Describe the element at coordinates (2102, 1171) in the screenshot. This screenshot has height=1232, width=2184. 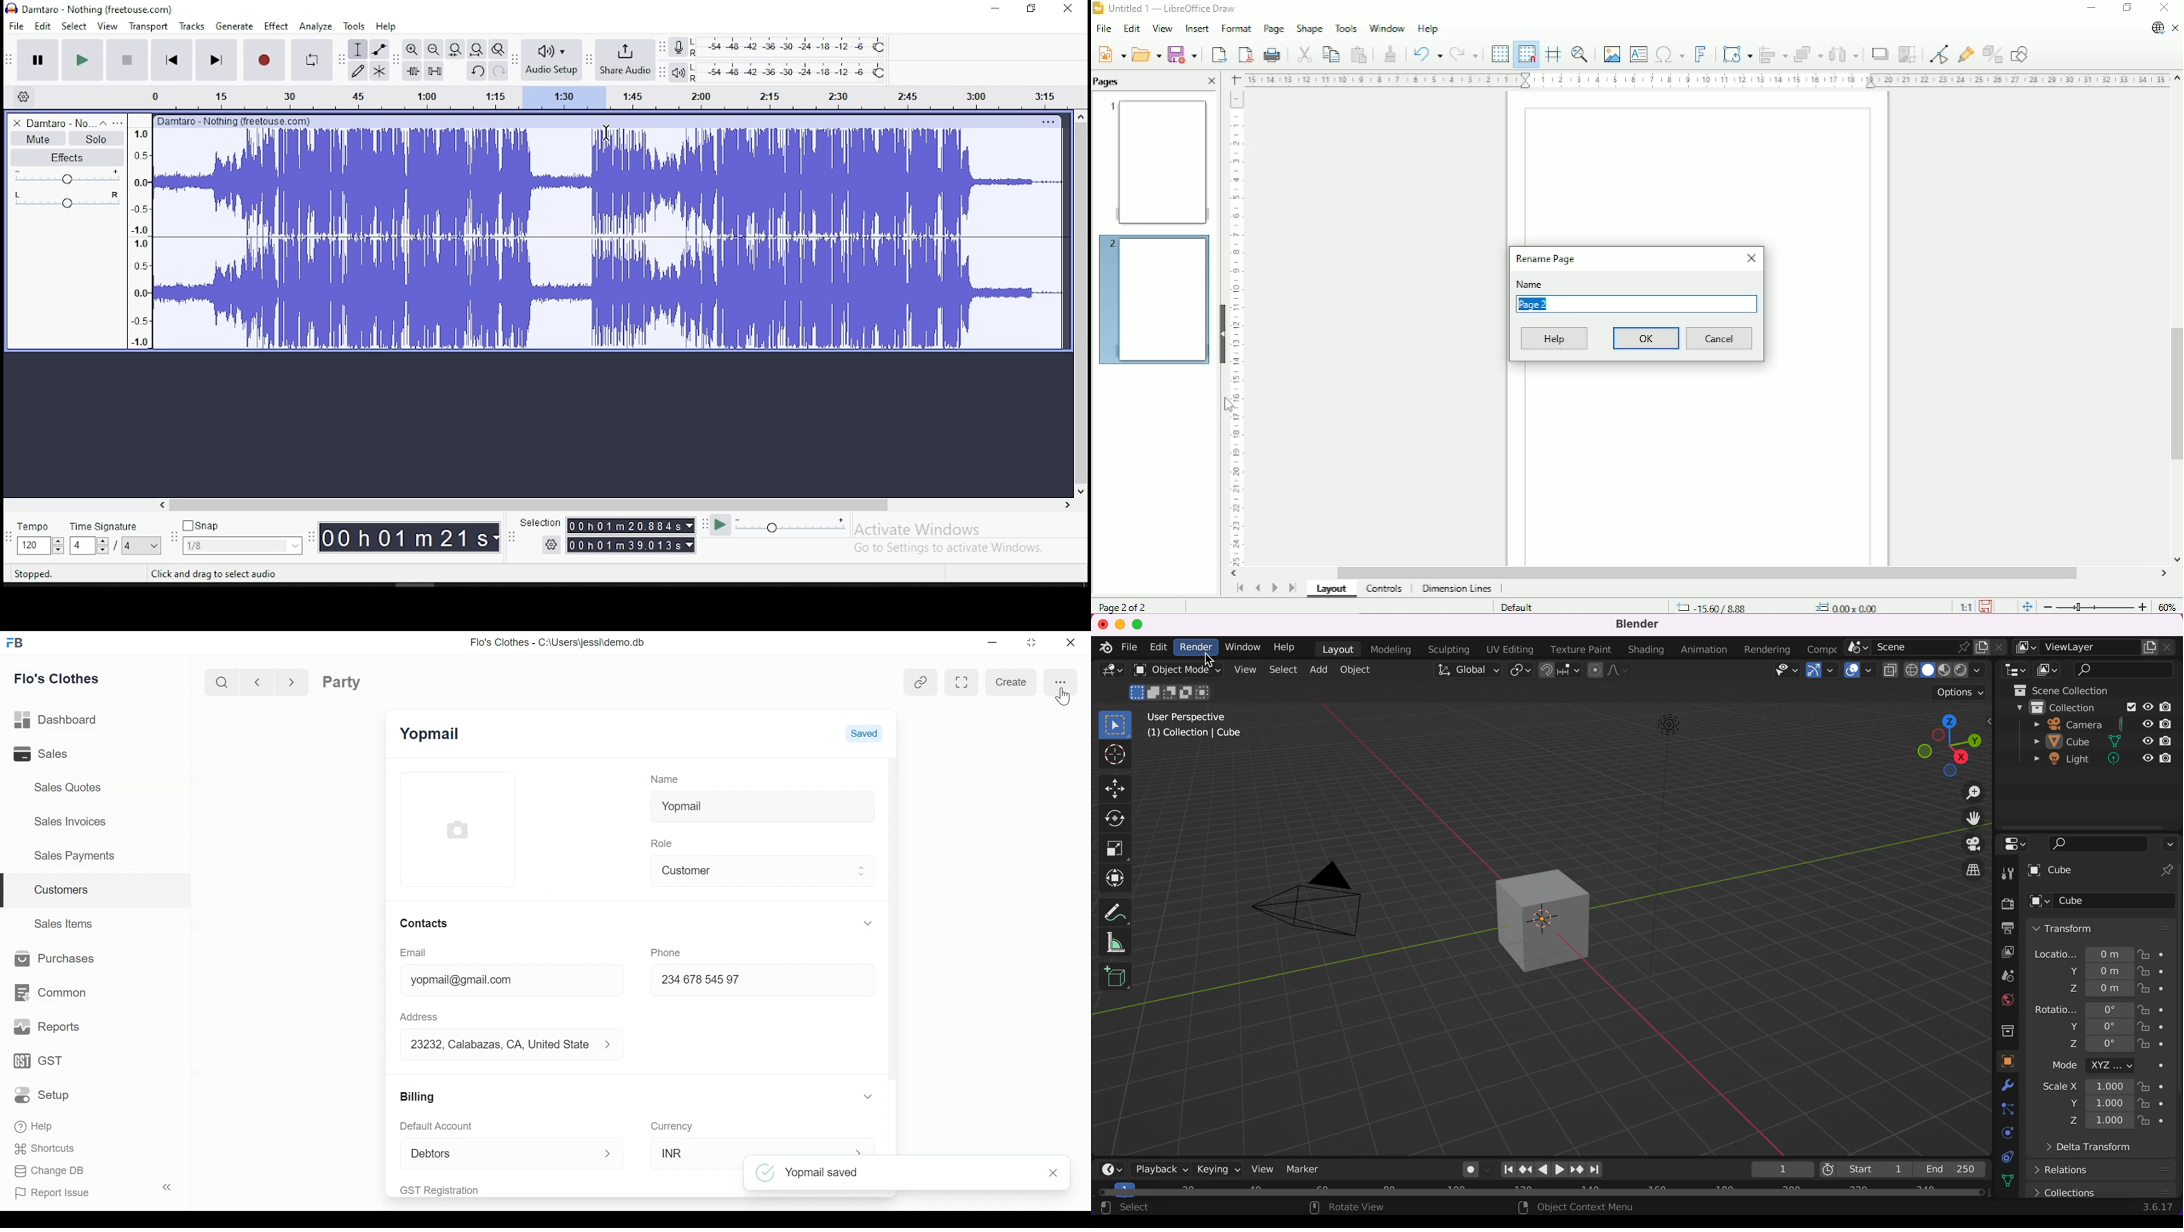
I see `relations` at that location.